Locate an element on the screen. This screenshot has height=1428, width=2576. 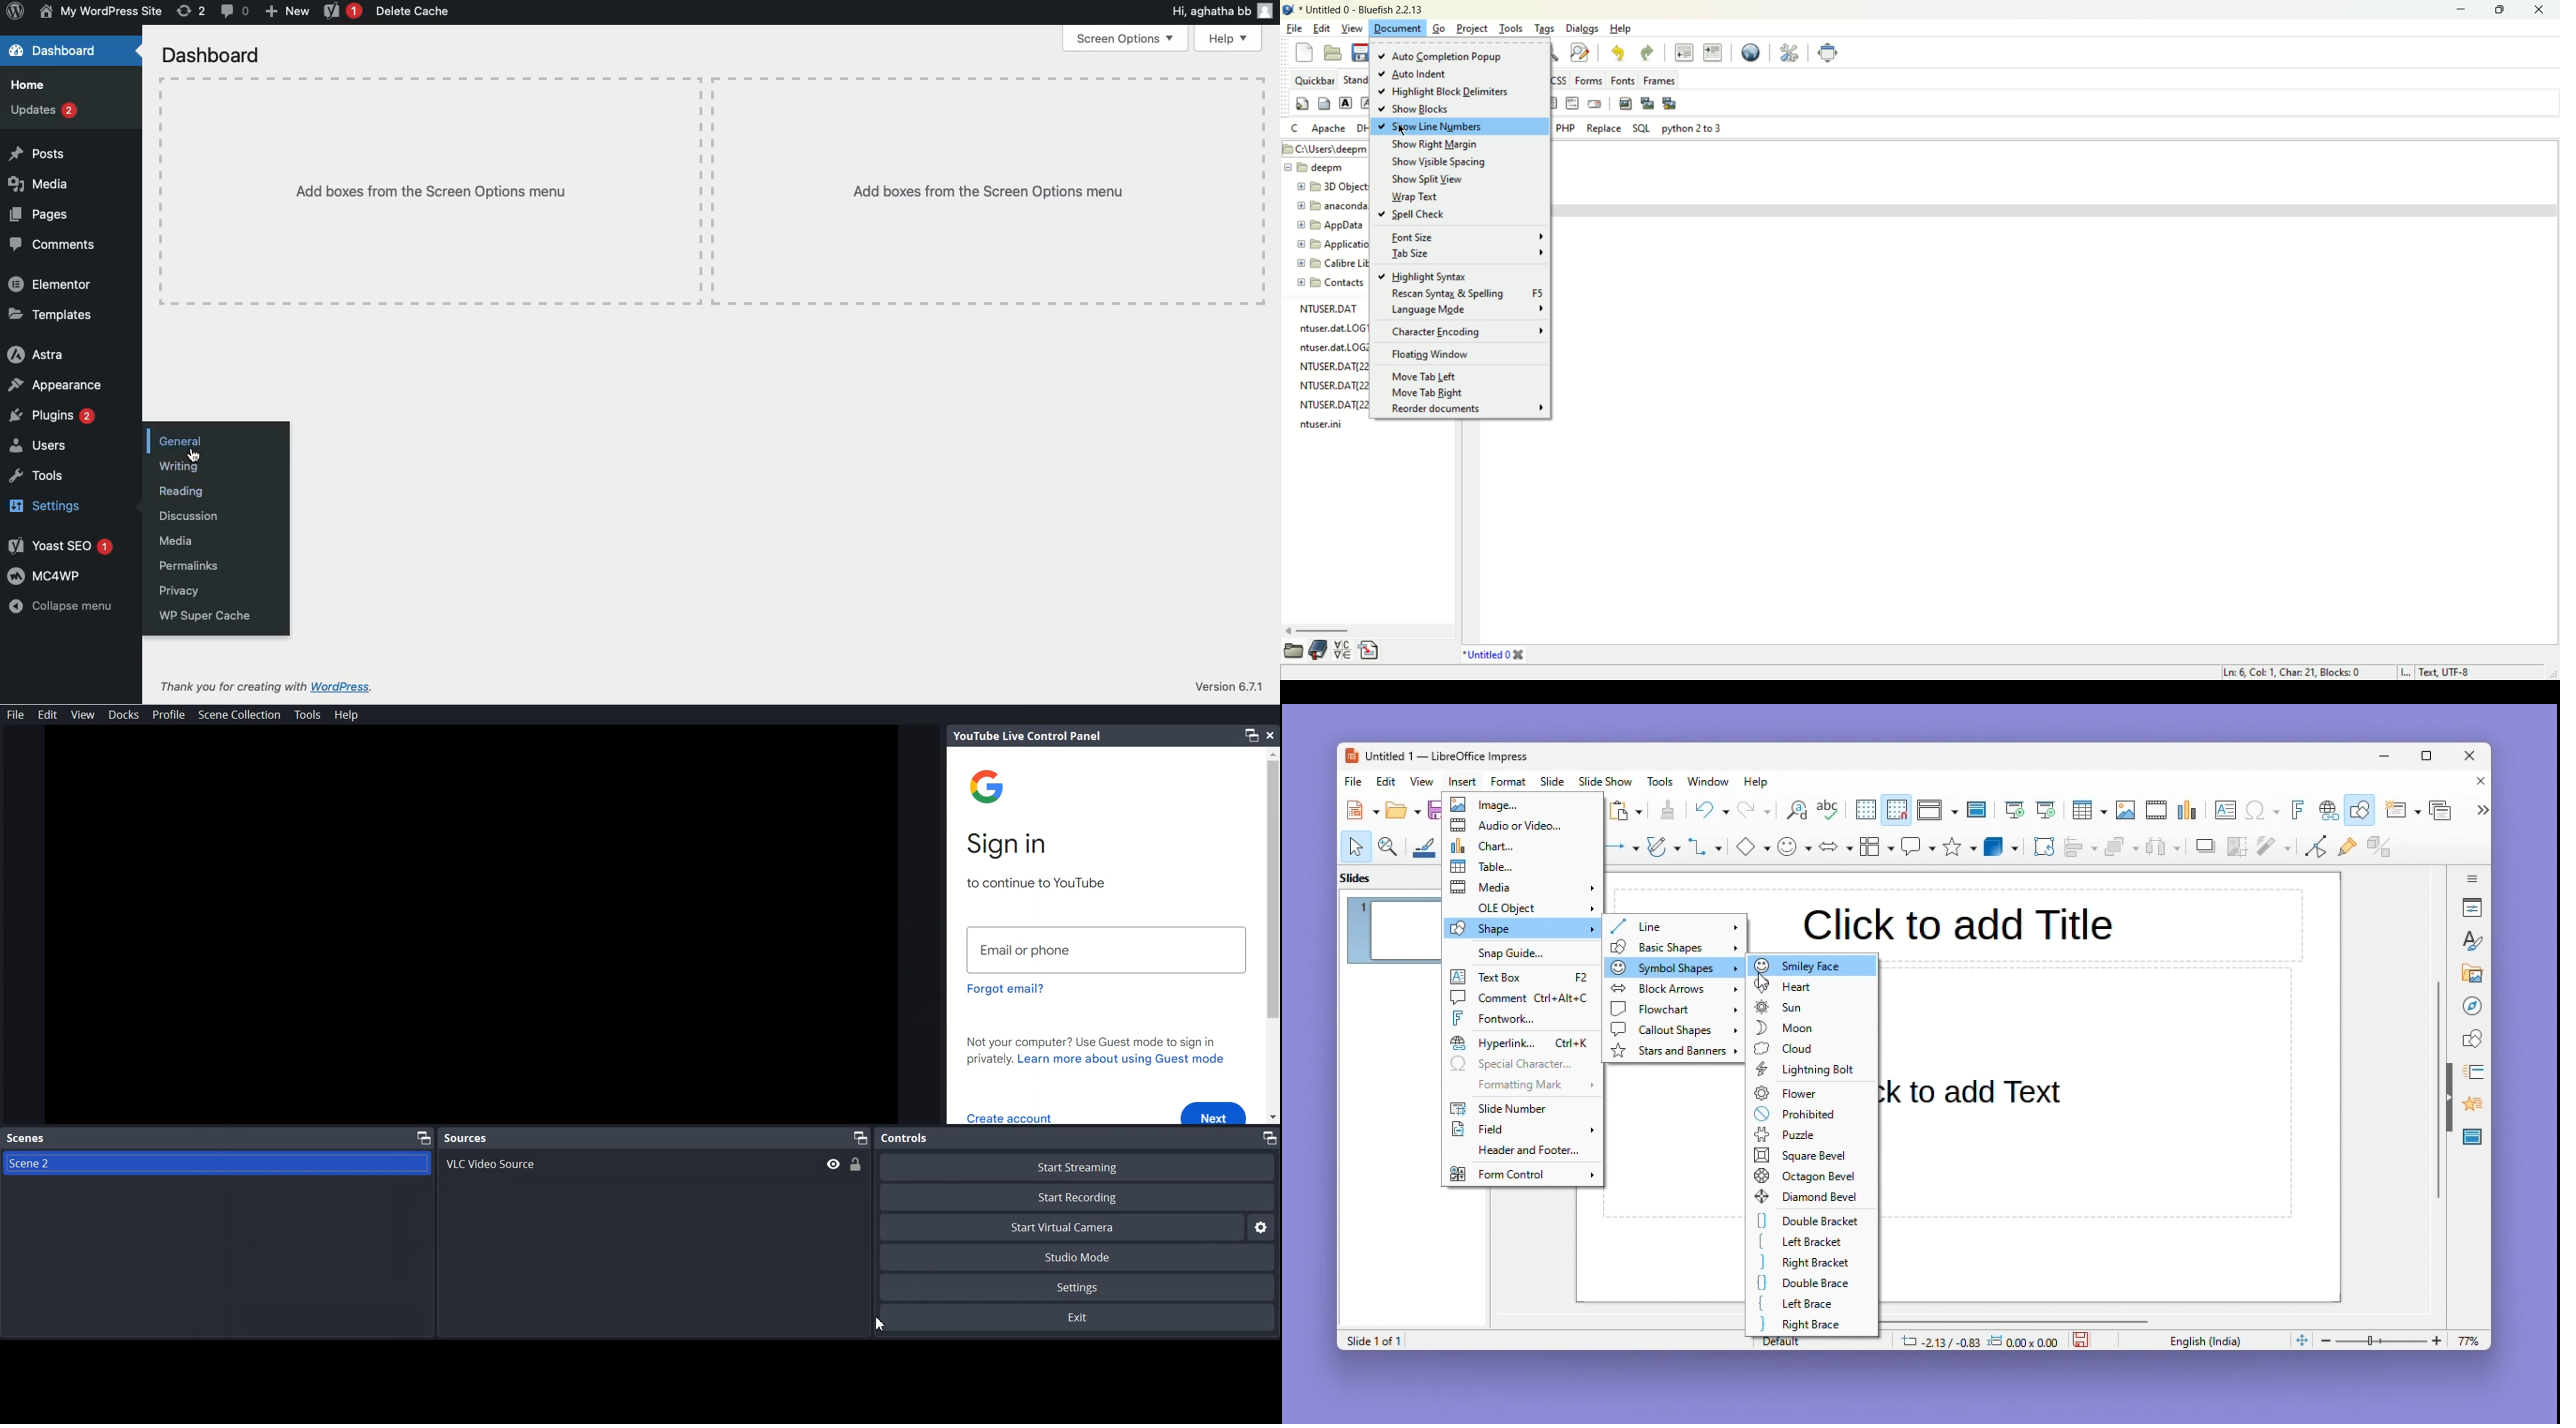
Octagon bevell is located at coordinates (1808, 1175).